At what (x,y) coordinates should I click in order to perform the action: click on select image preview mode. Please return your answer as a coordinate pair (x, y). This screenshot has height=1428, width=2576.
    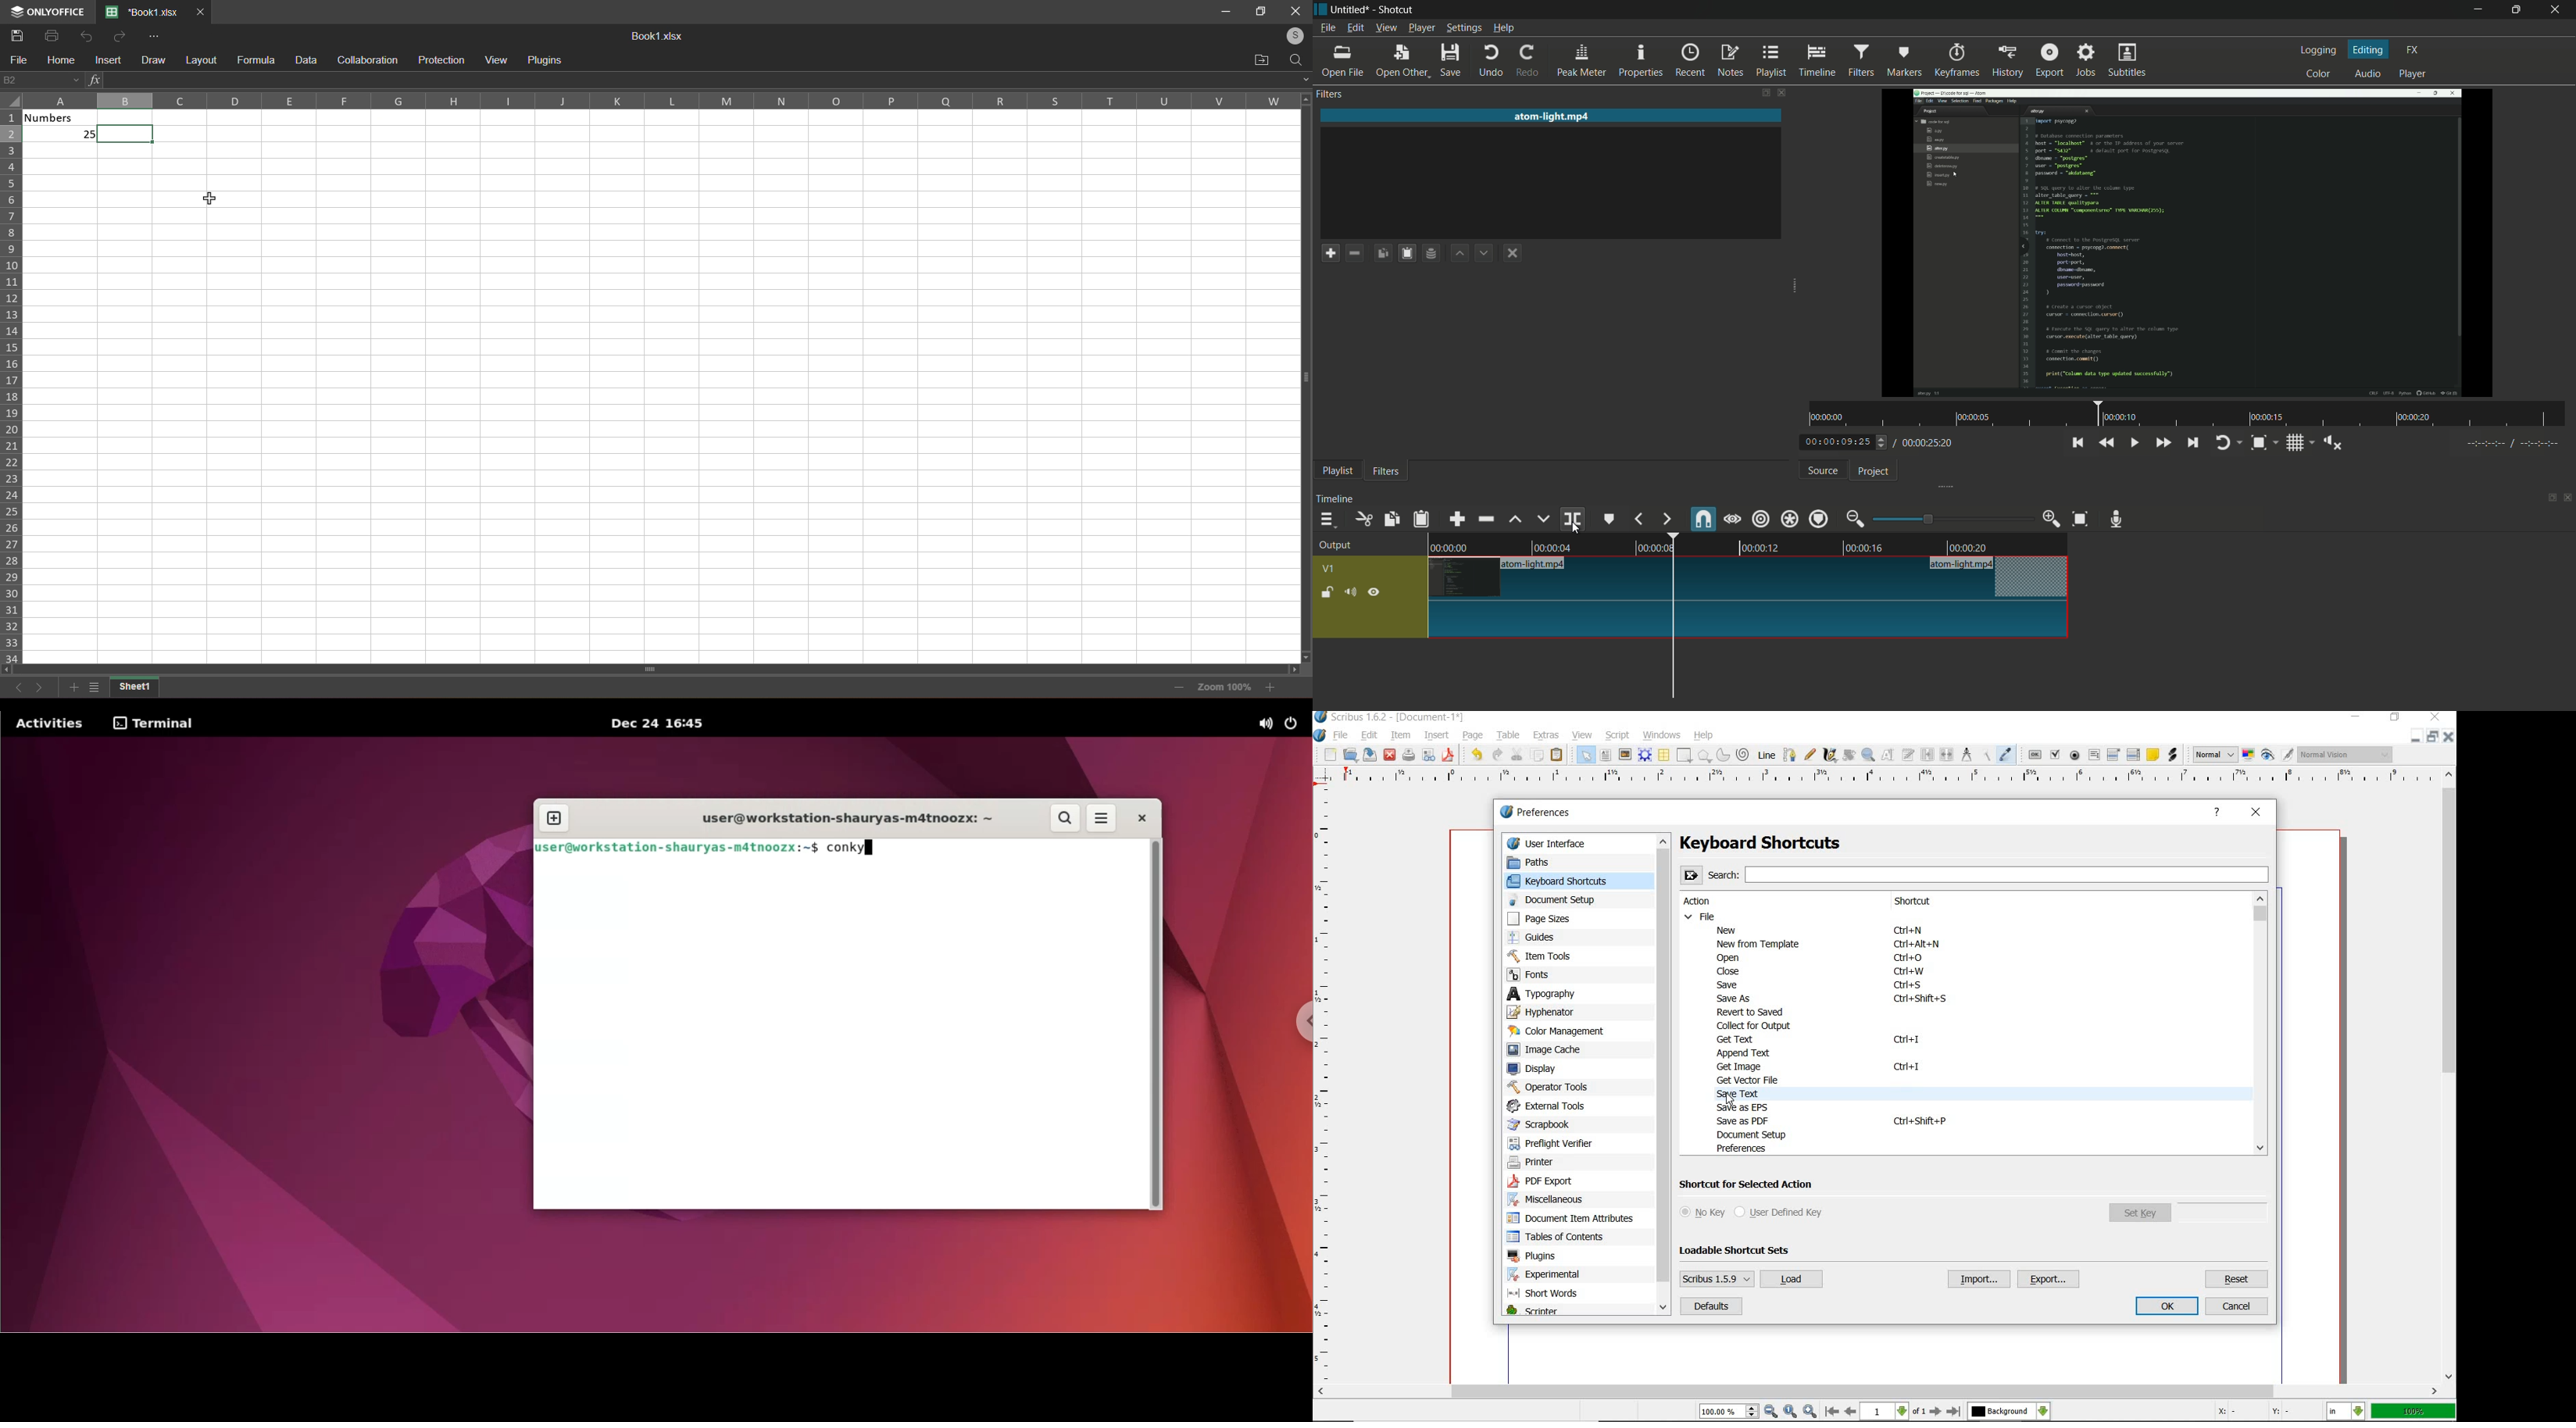
    Looking at the image, I should click on (2214, 755).